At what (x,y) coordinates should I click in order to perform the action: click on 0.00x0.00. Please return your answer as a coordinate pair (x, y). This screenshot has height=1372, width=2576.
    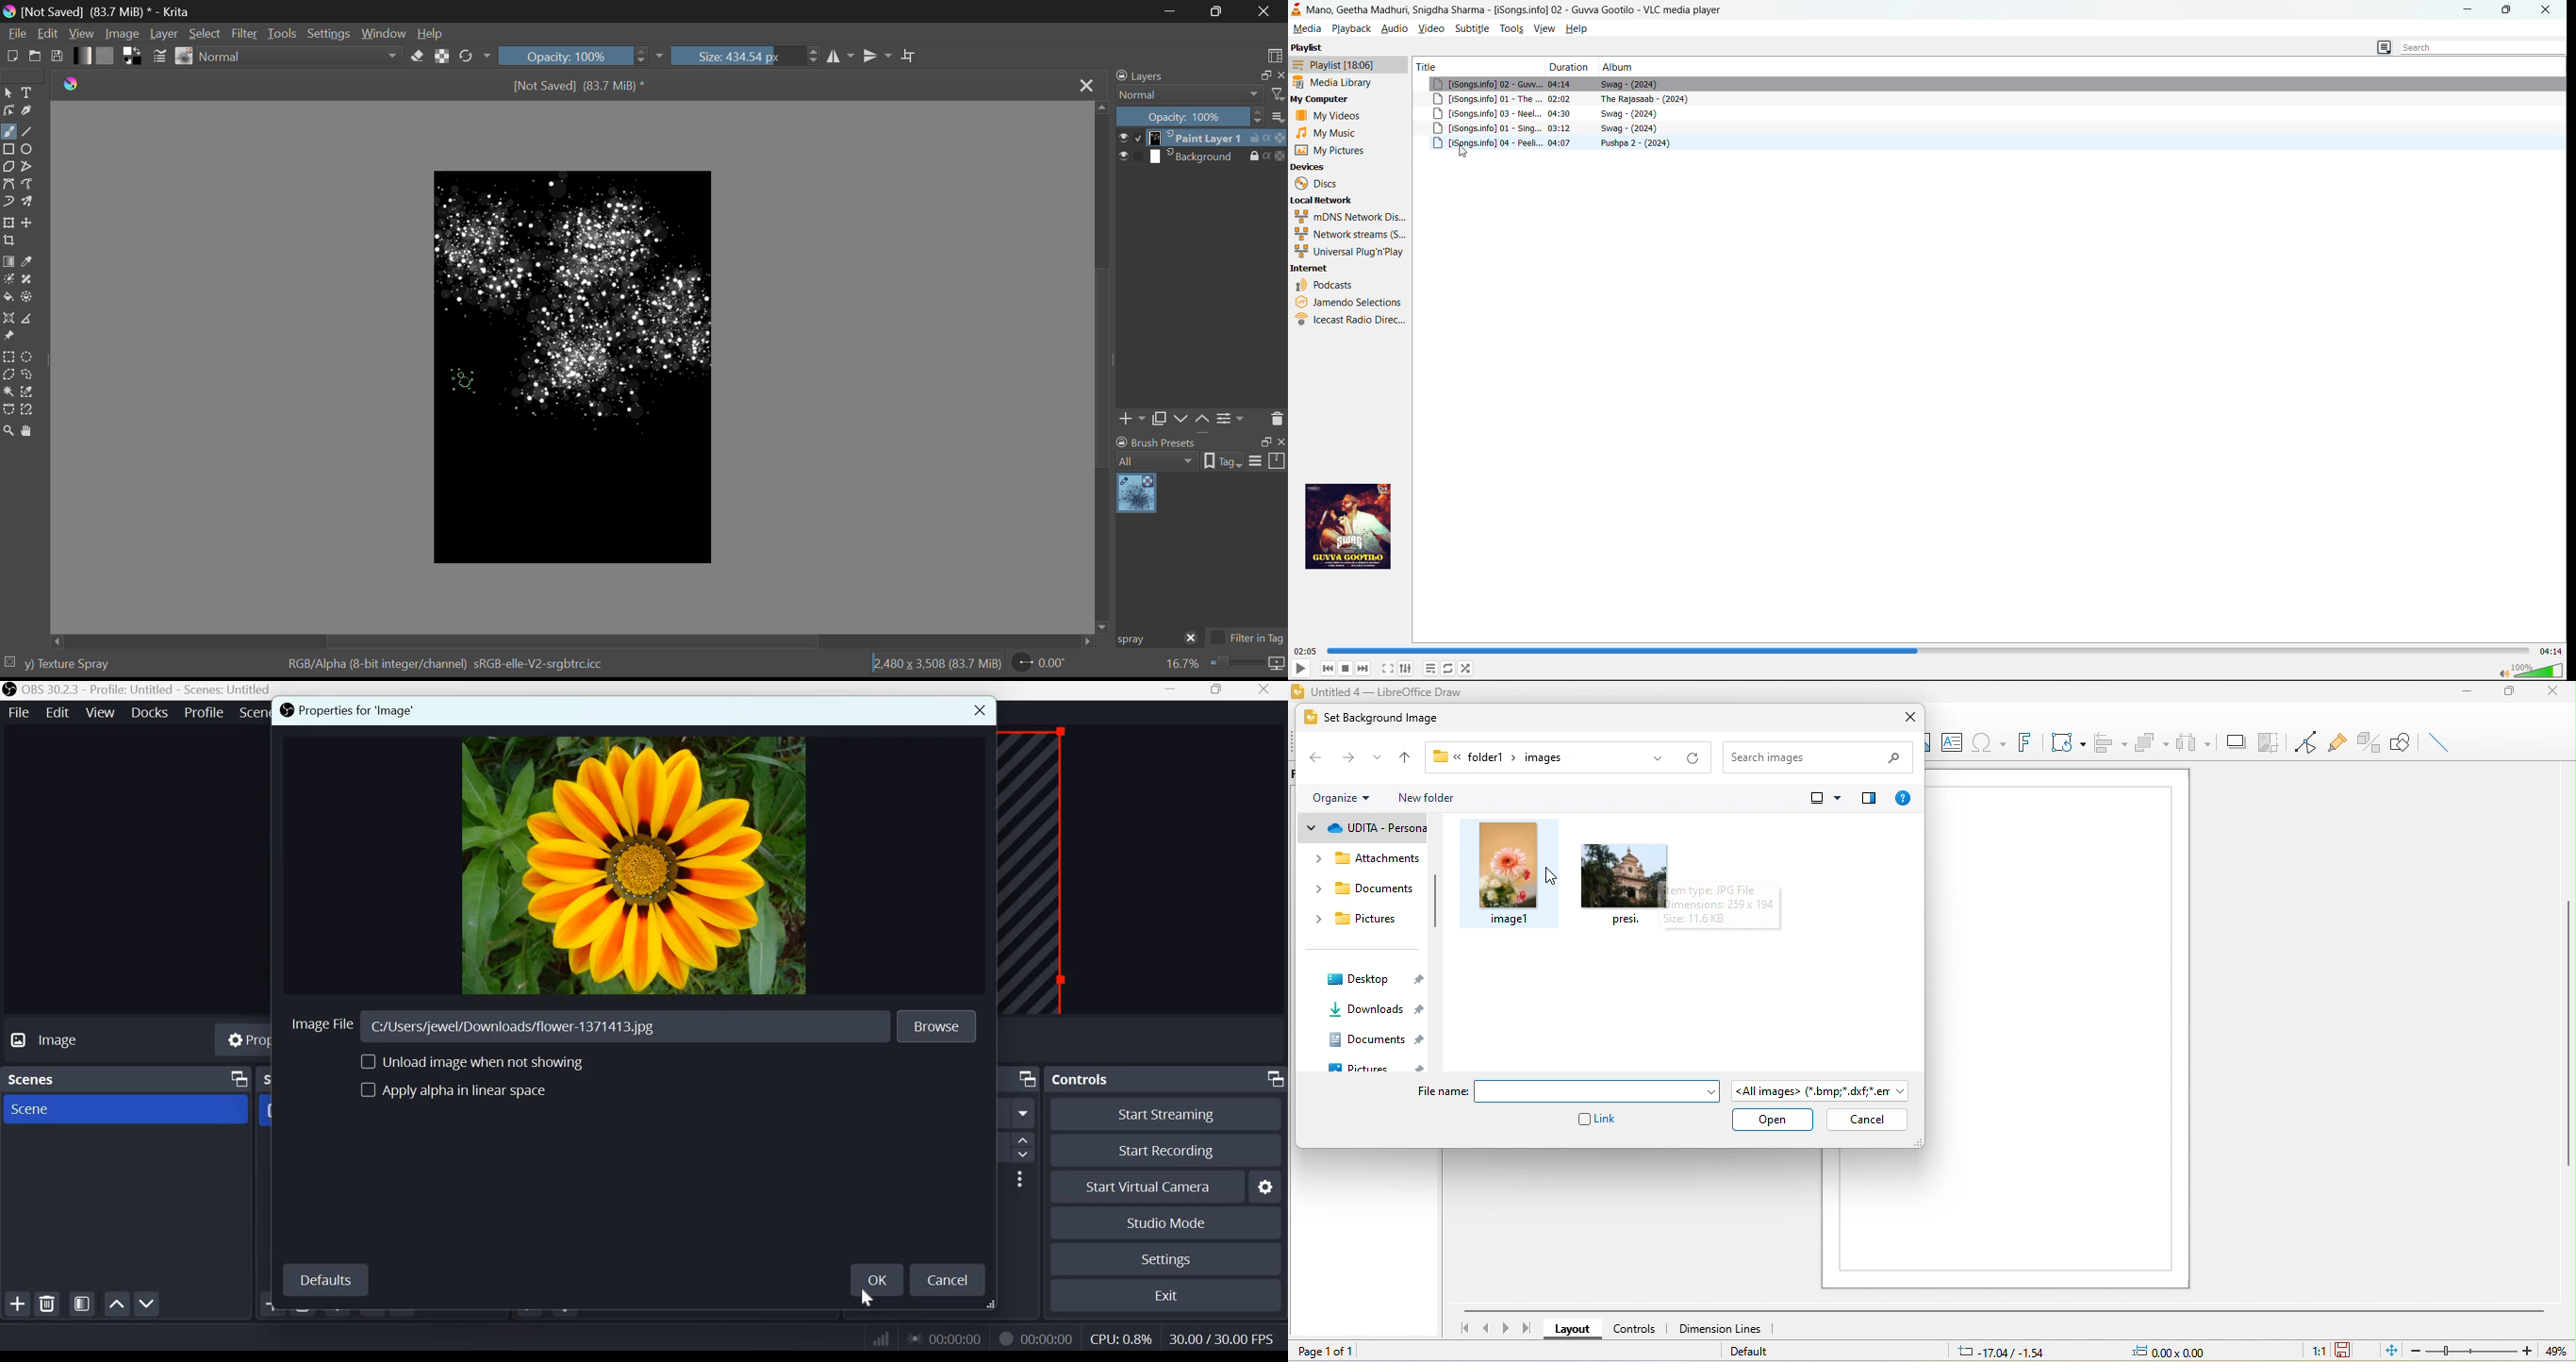
    Looking at the image, I should click on (2181, 1350).